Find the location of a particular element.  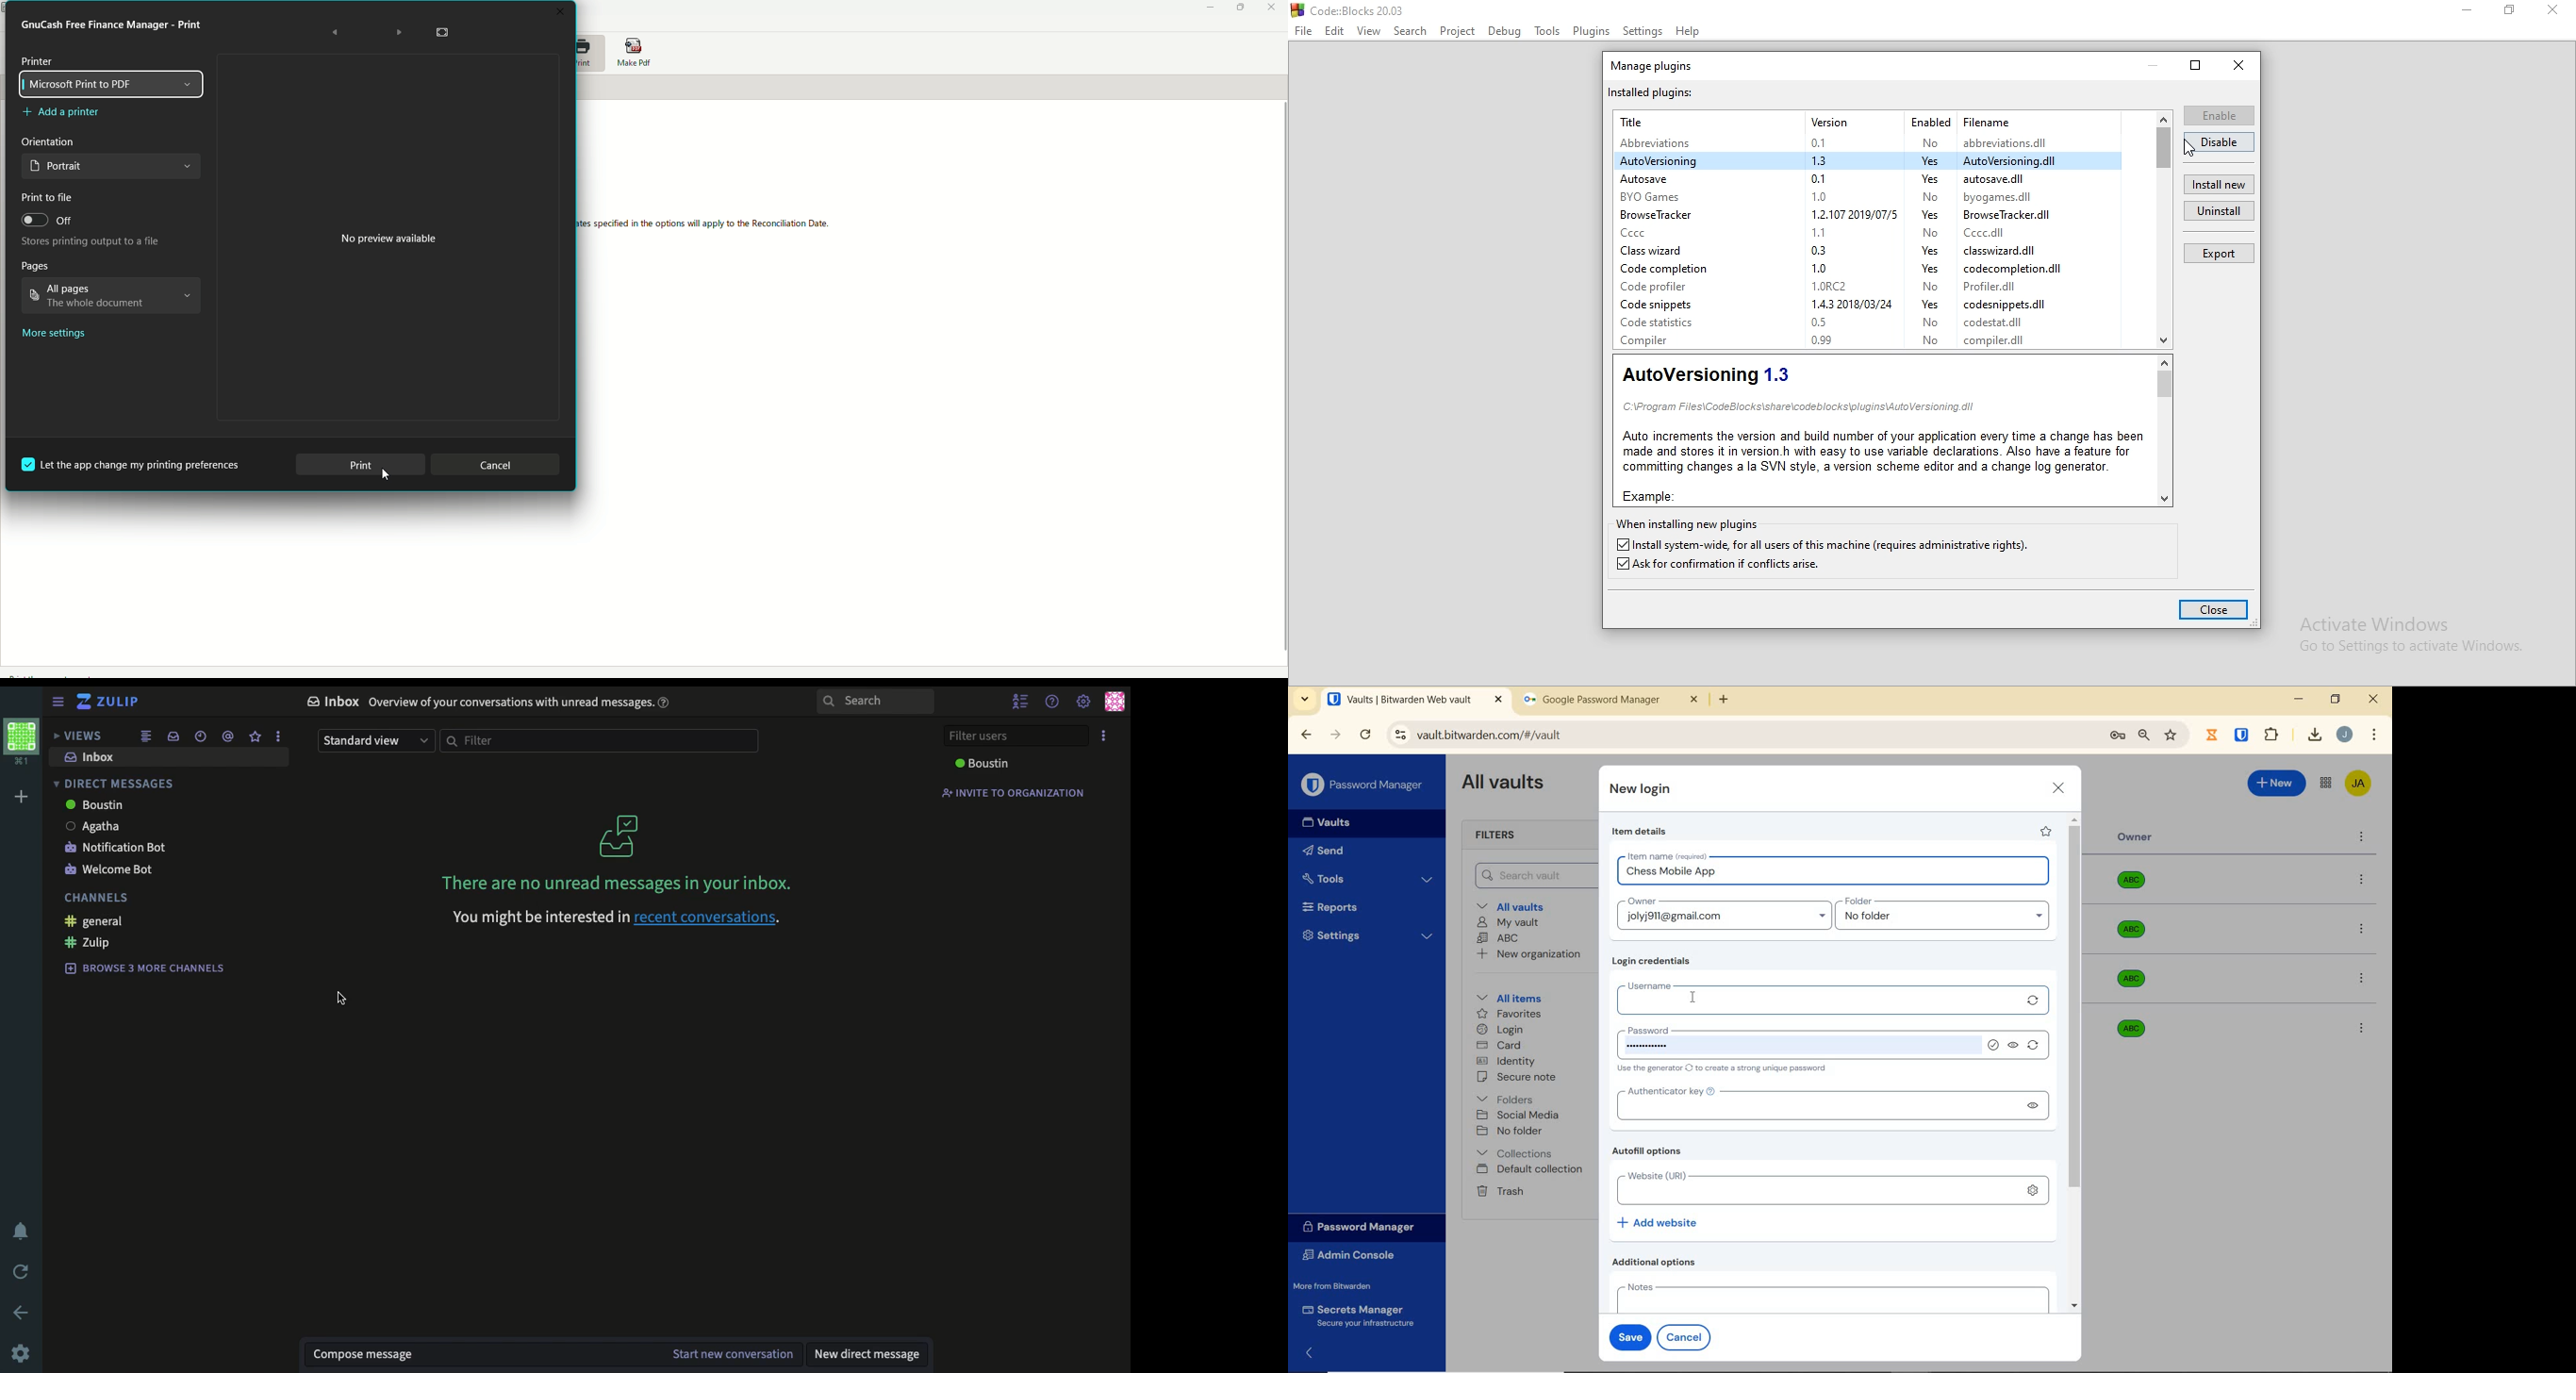

Website (URL) is located at coordinates (1814, 1187).